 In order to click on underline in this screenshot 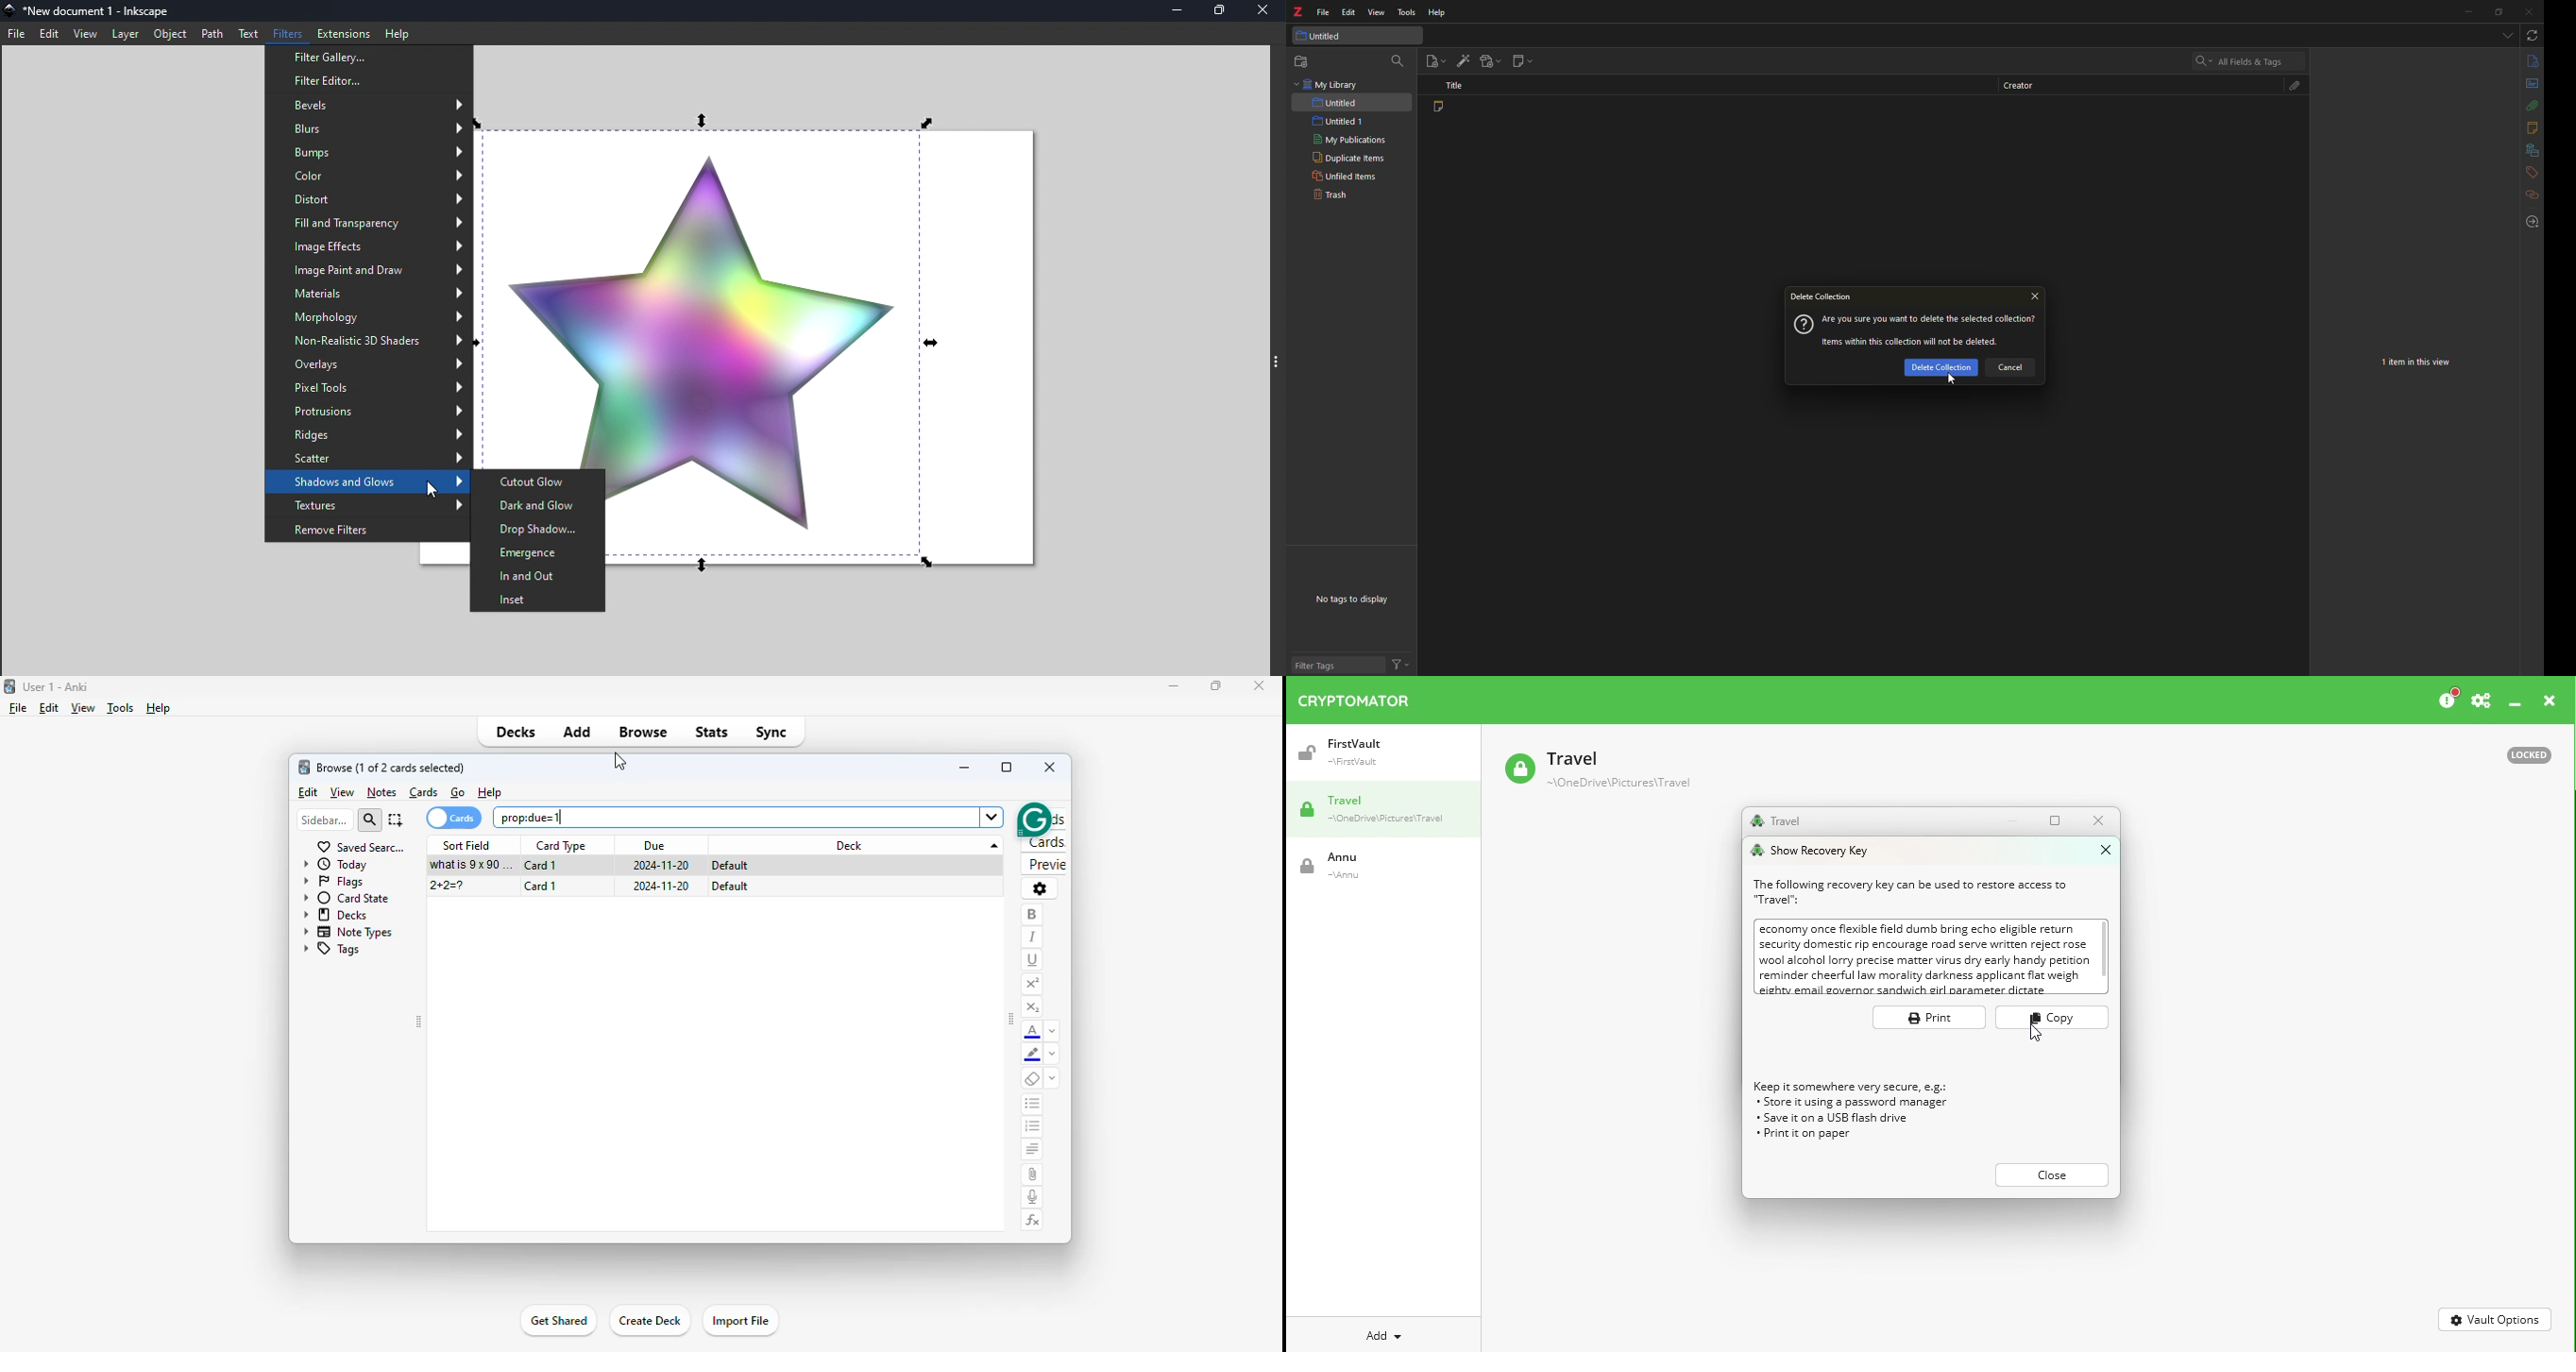, I will do `click(1034, 960)`.